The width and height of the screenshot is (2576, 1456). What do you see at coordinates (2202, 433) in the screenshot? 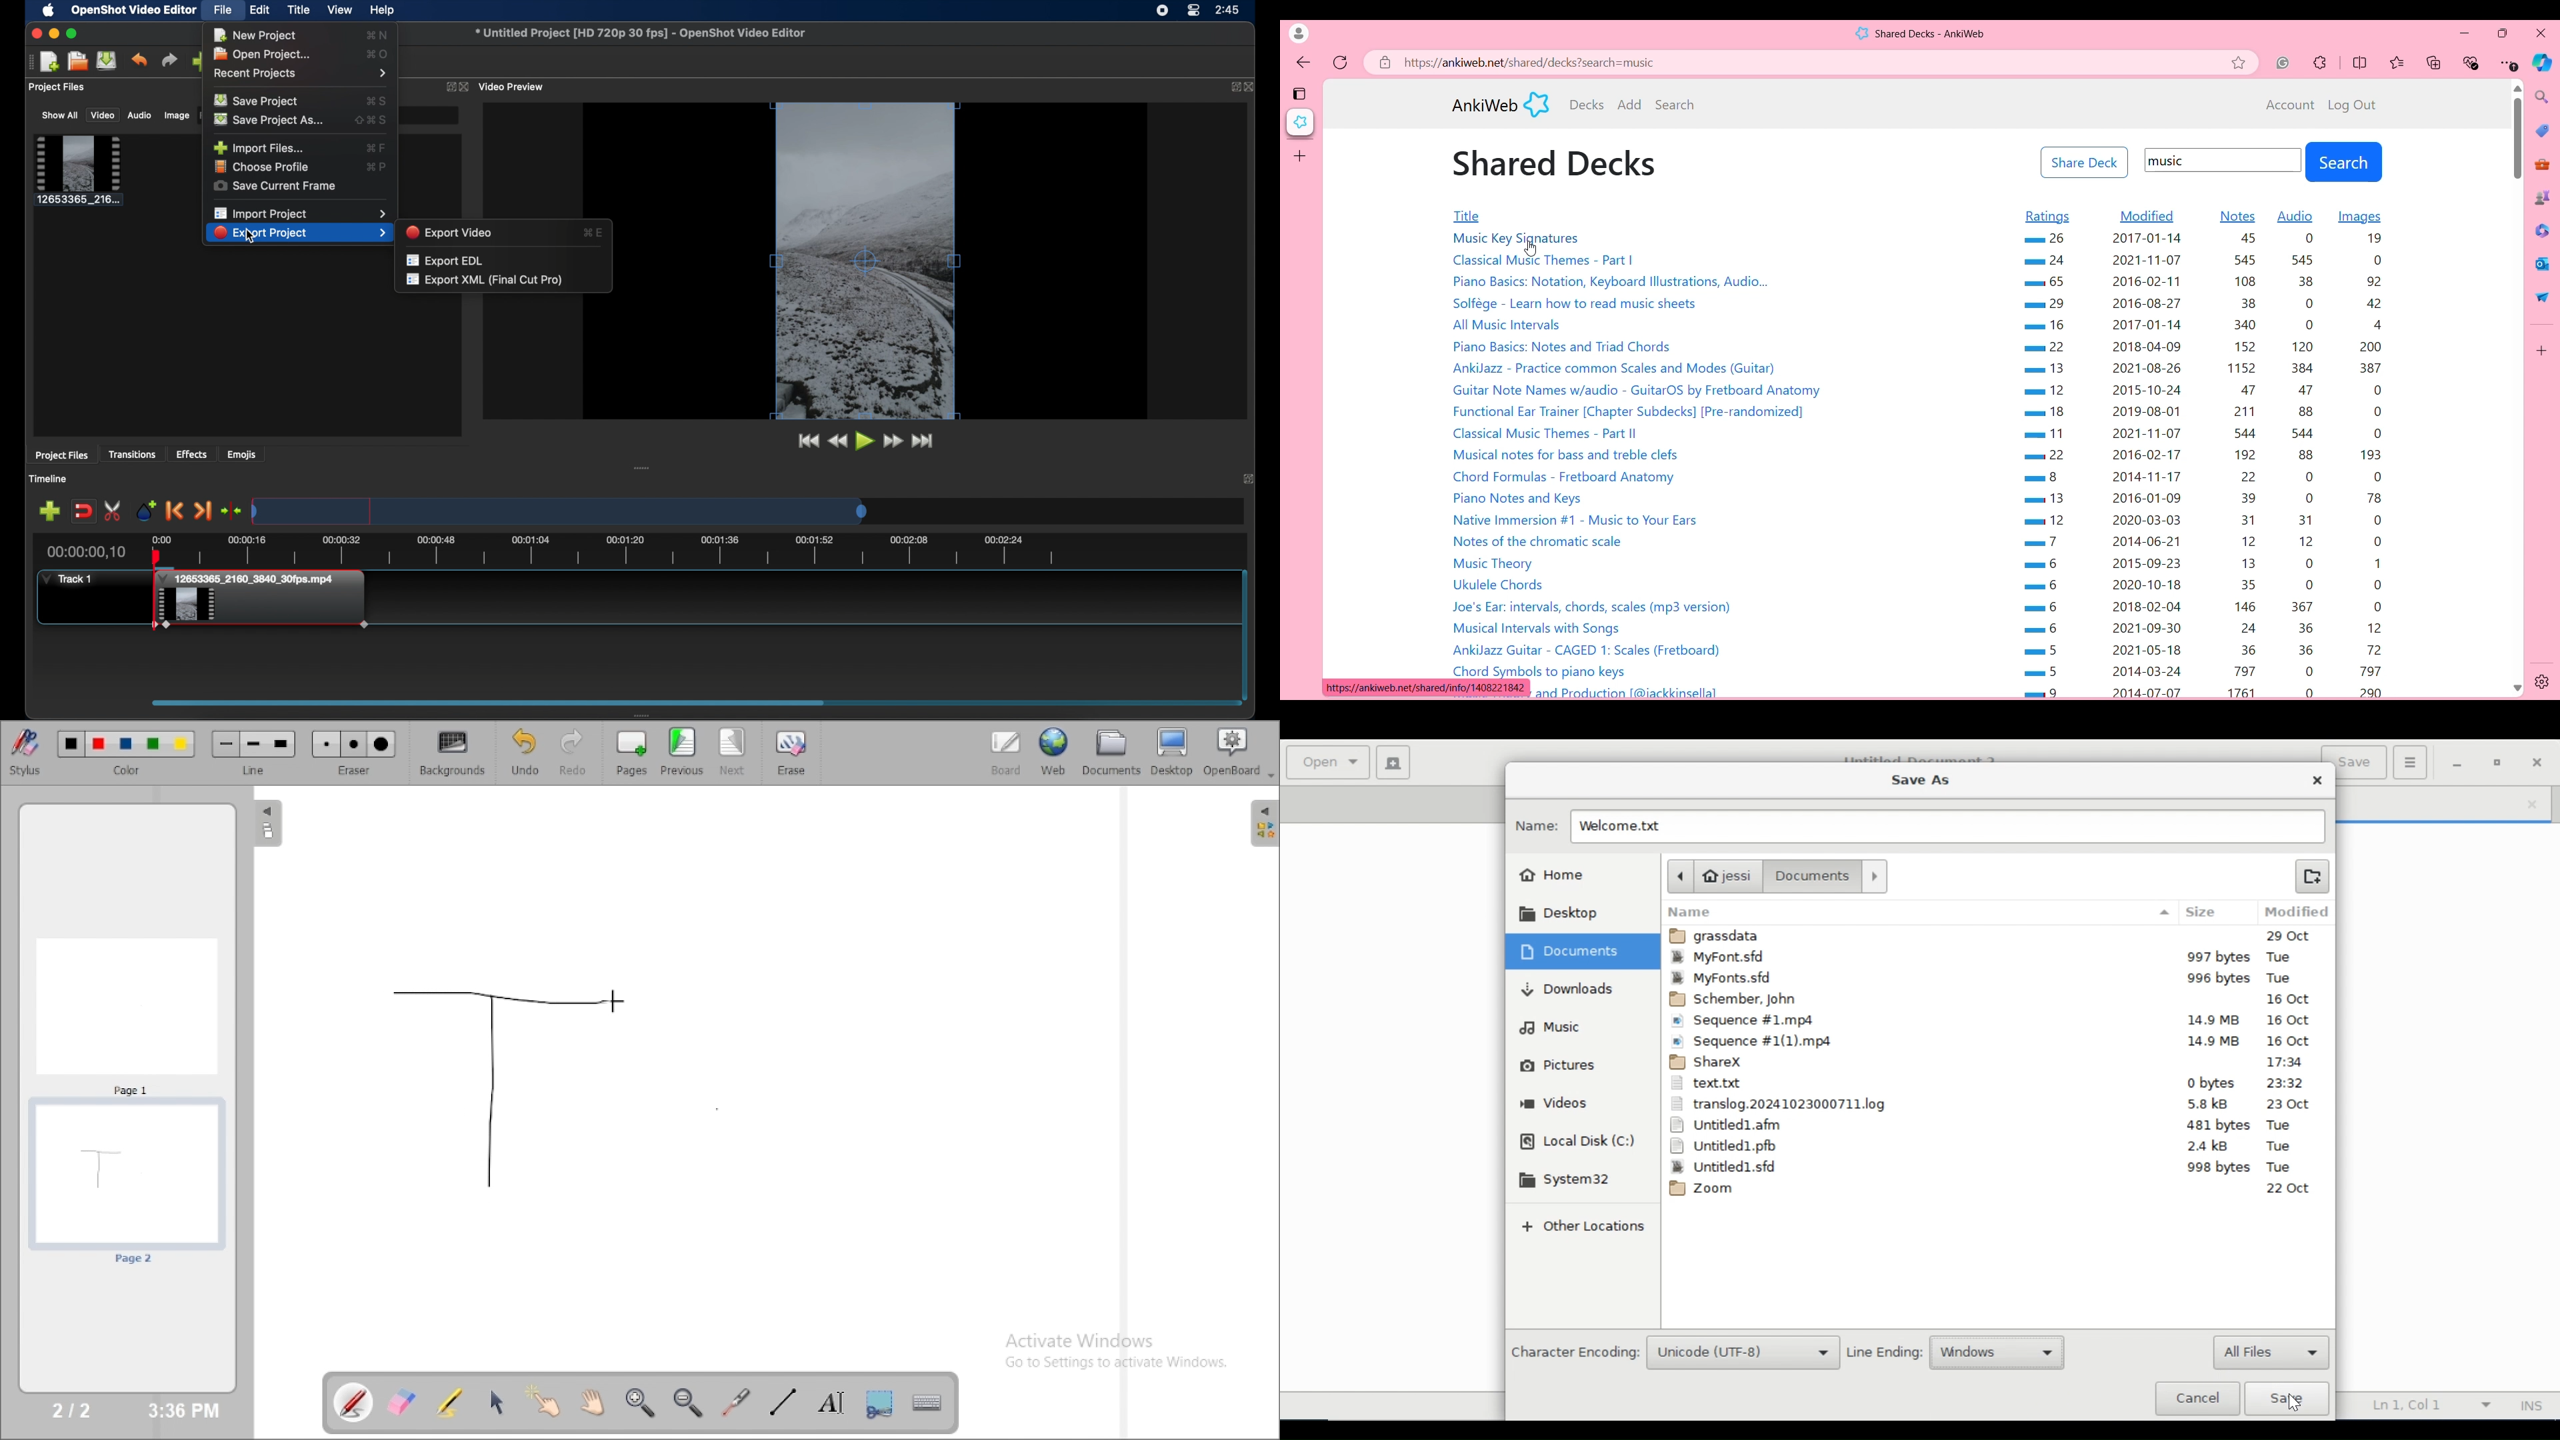
I see `-— 11 2021-11-07 544 544 0` at bounding box center [2202, 433].